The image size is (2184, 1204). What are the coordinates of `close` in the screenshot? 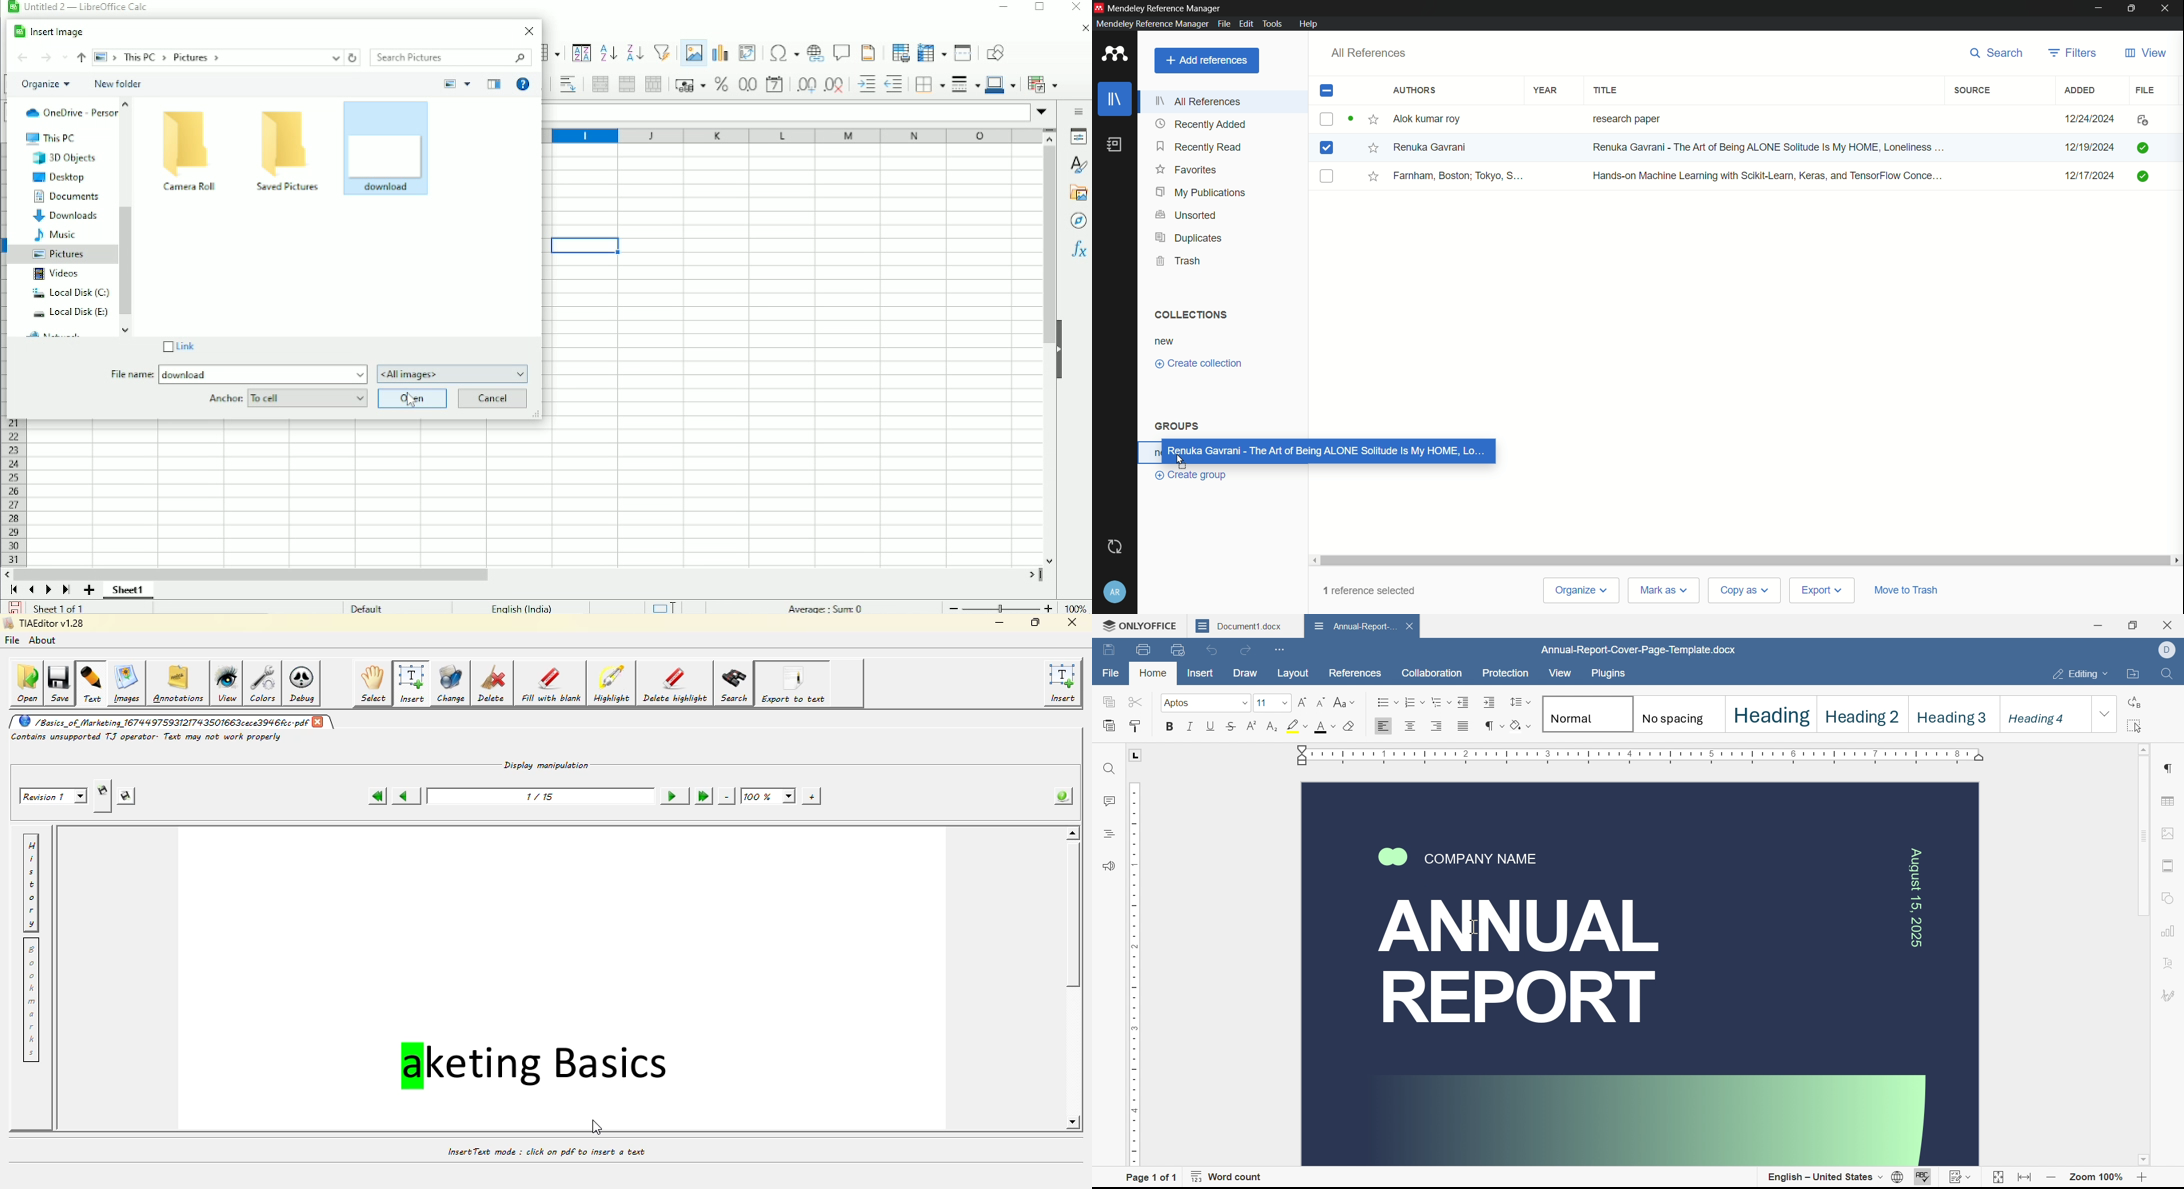 It's located at (1294, 625).